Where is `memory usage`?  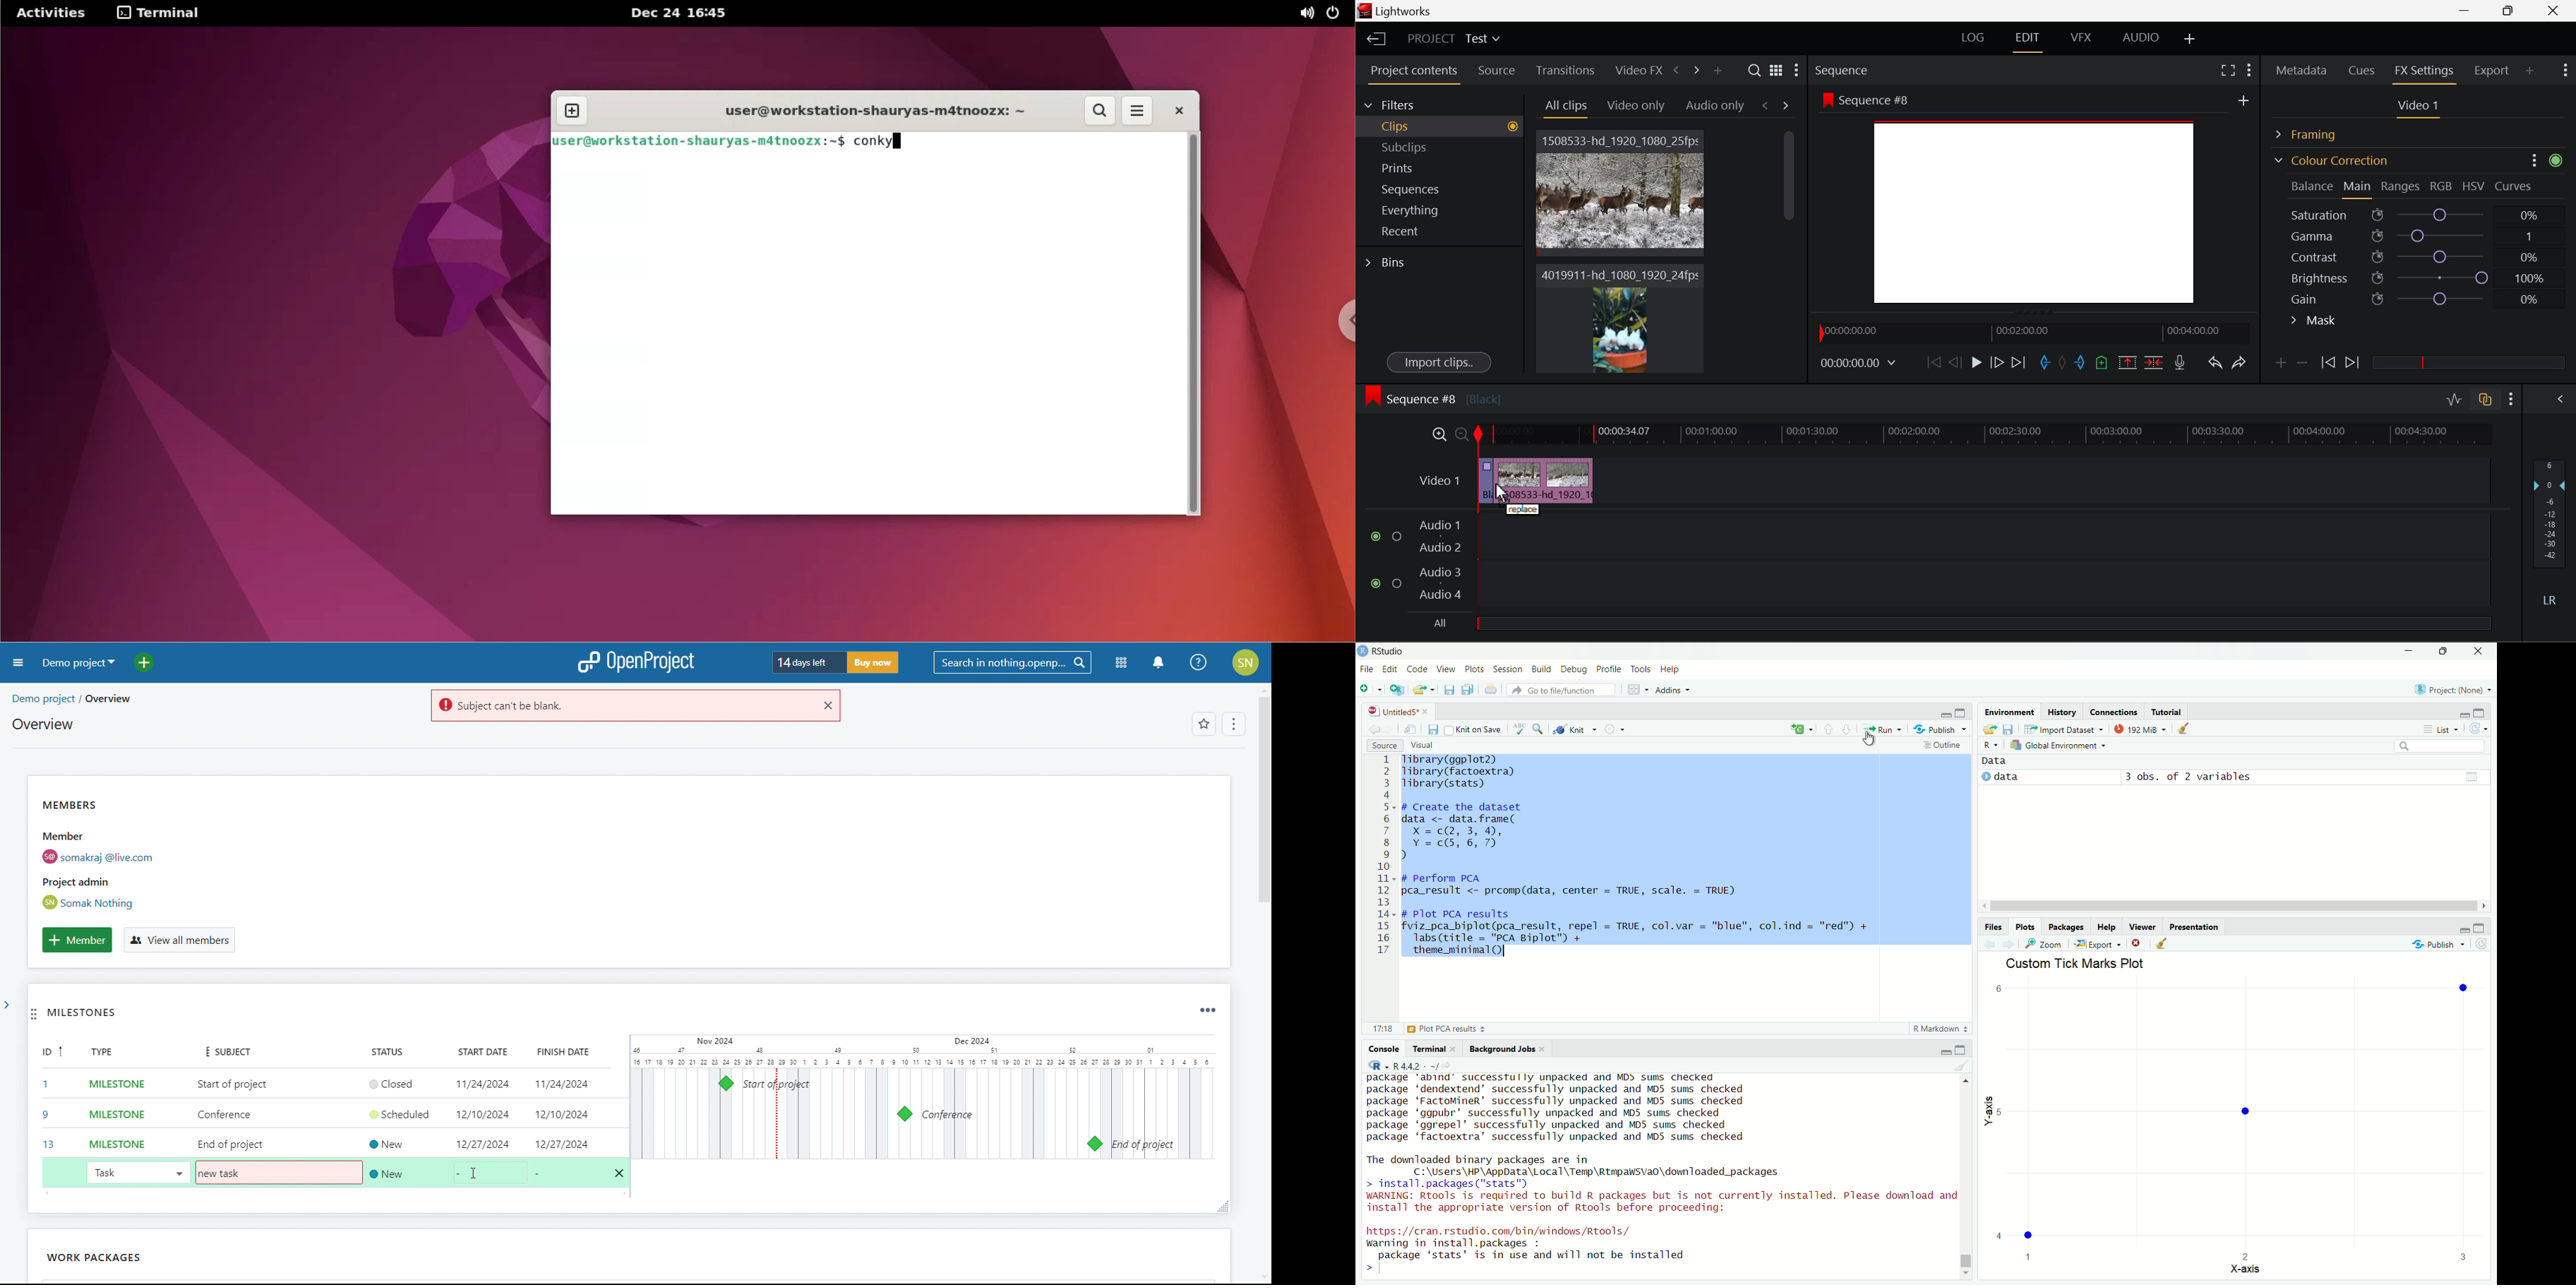 memory usage is located at coordinates (2141, 728).